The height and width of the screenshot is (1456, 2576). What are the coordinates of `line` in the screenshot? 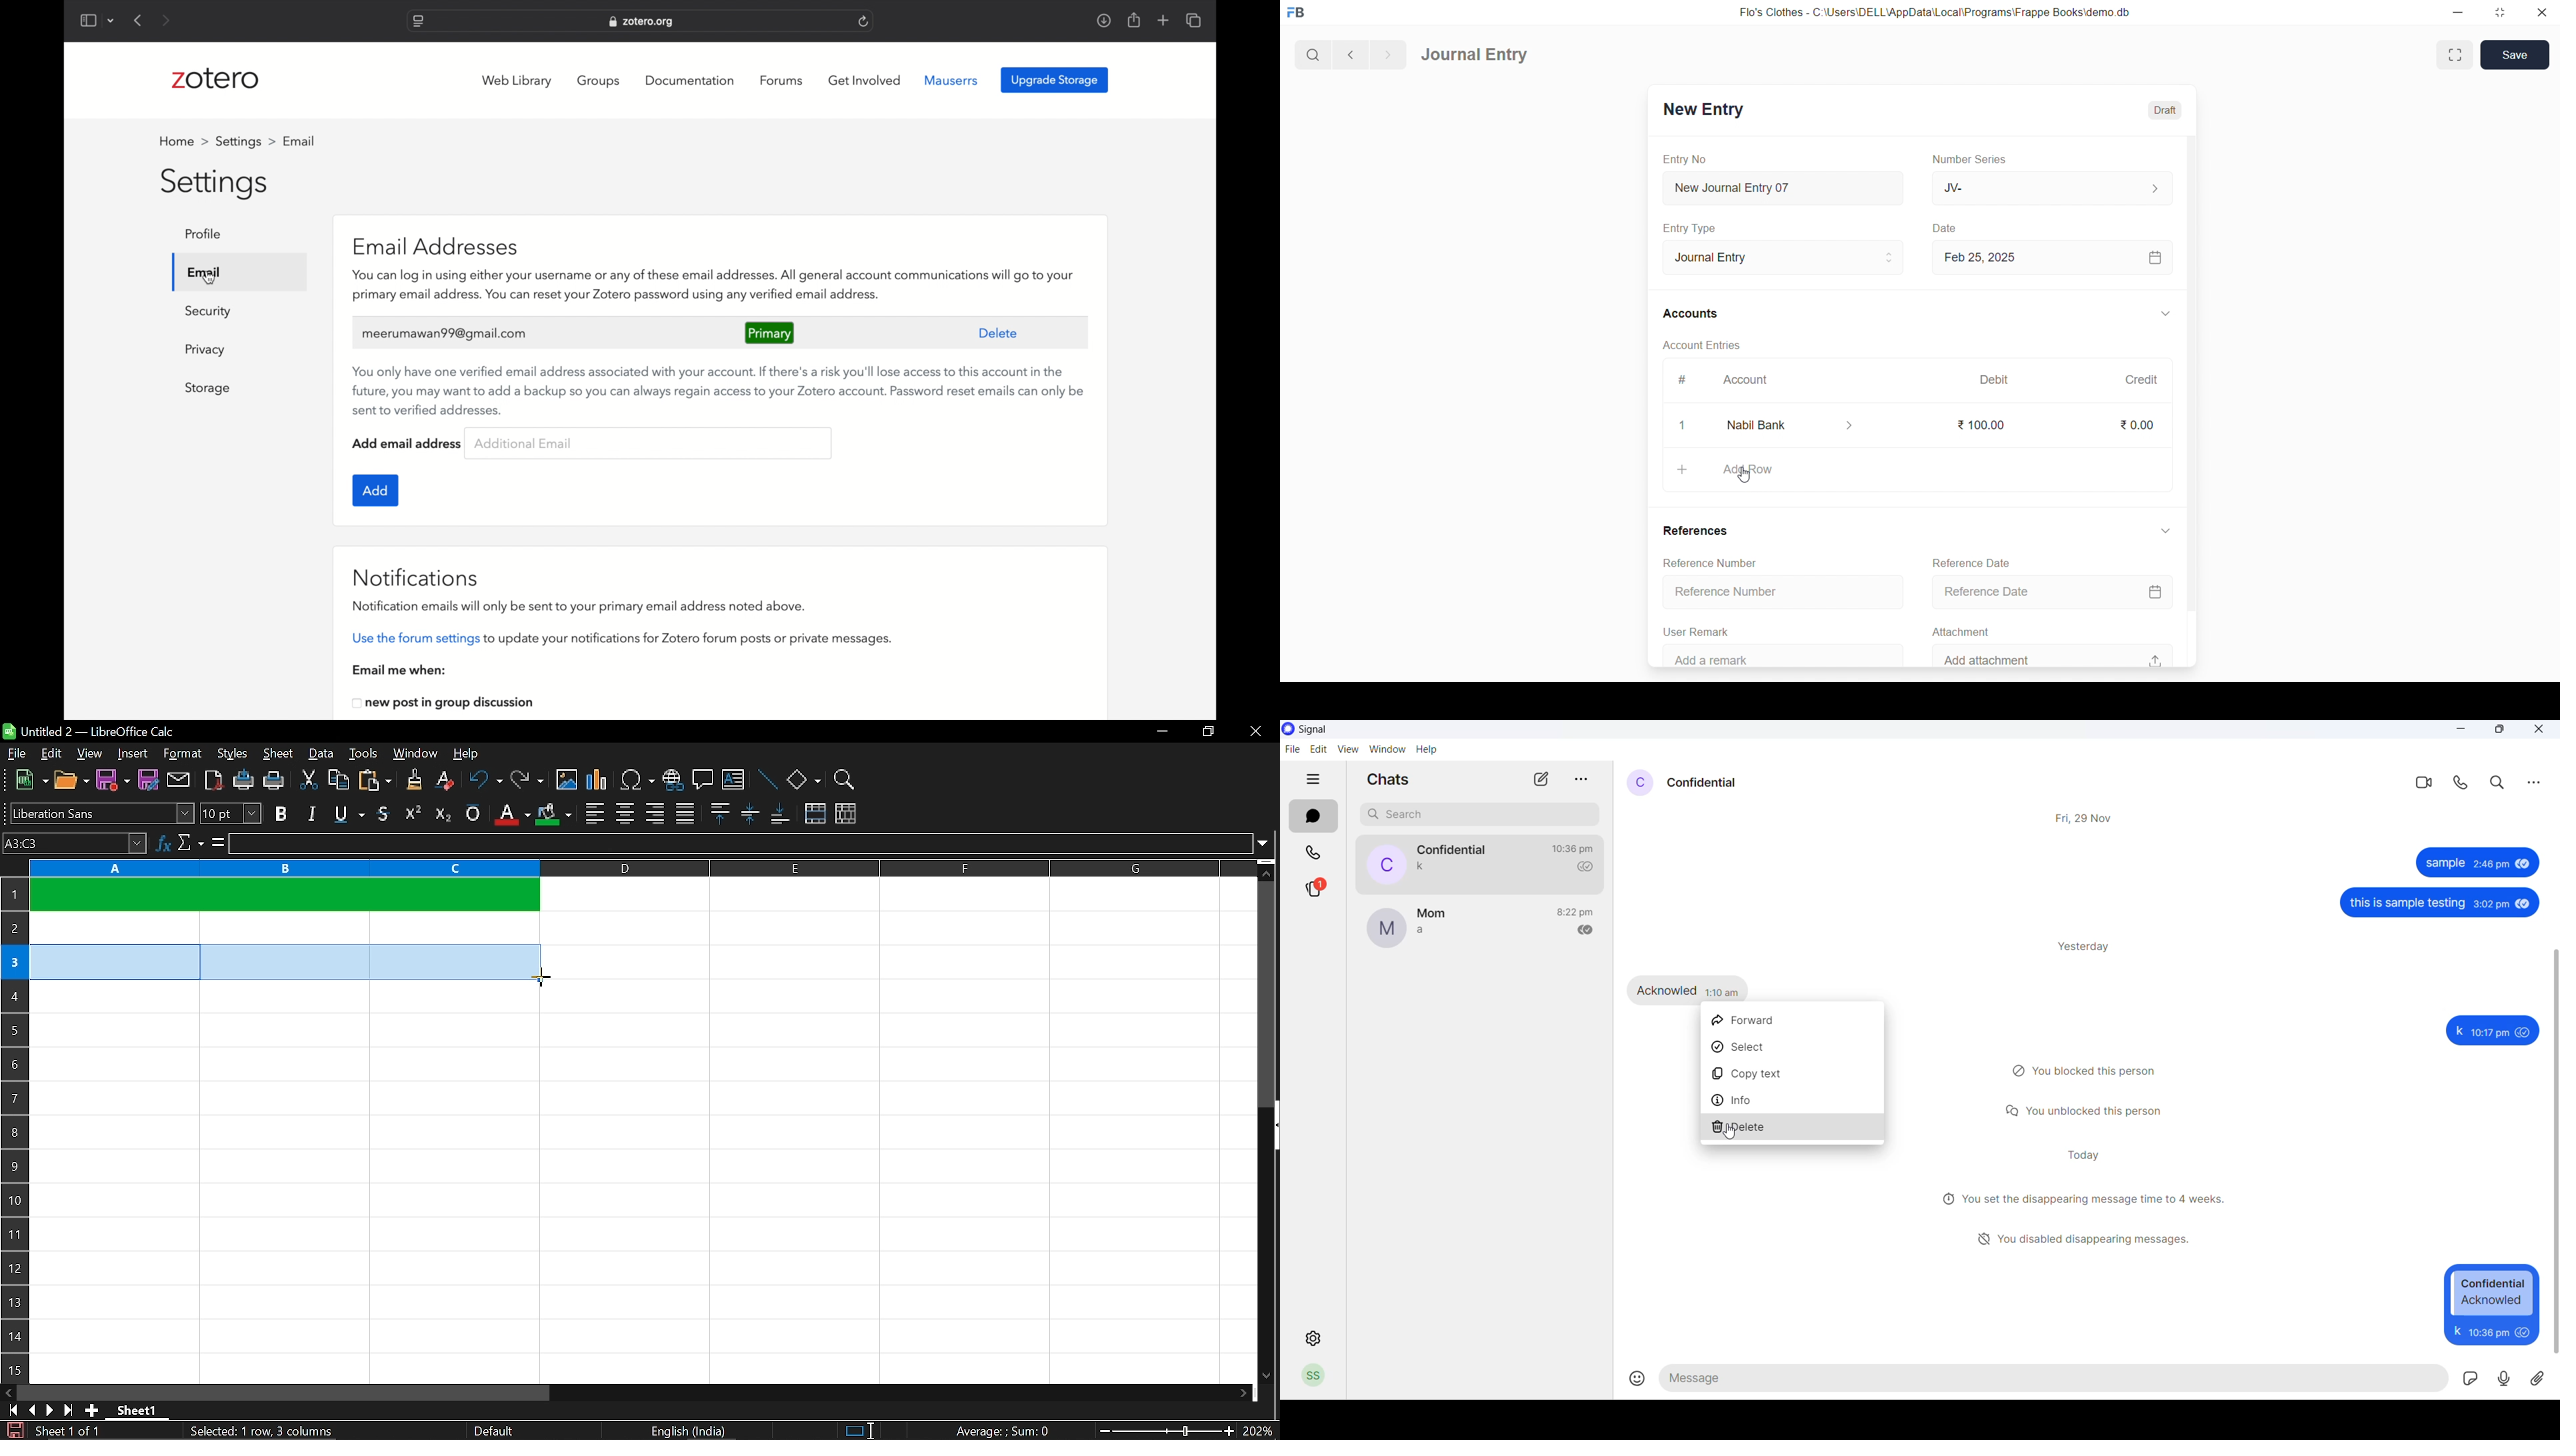 It's located at (767, 779).